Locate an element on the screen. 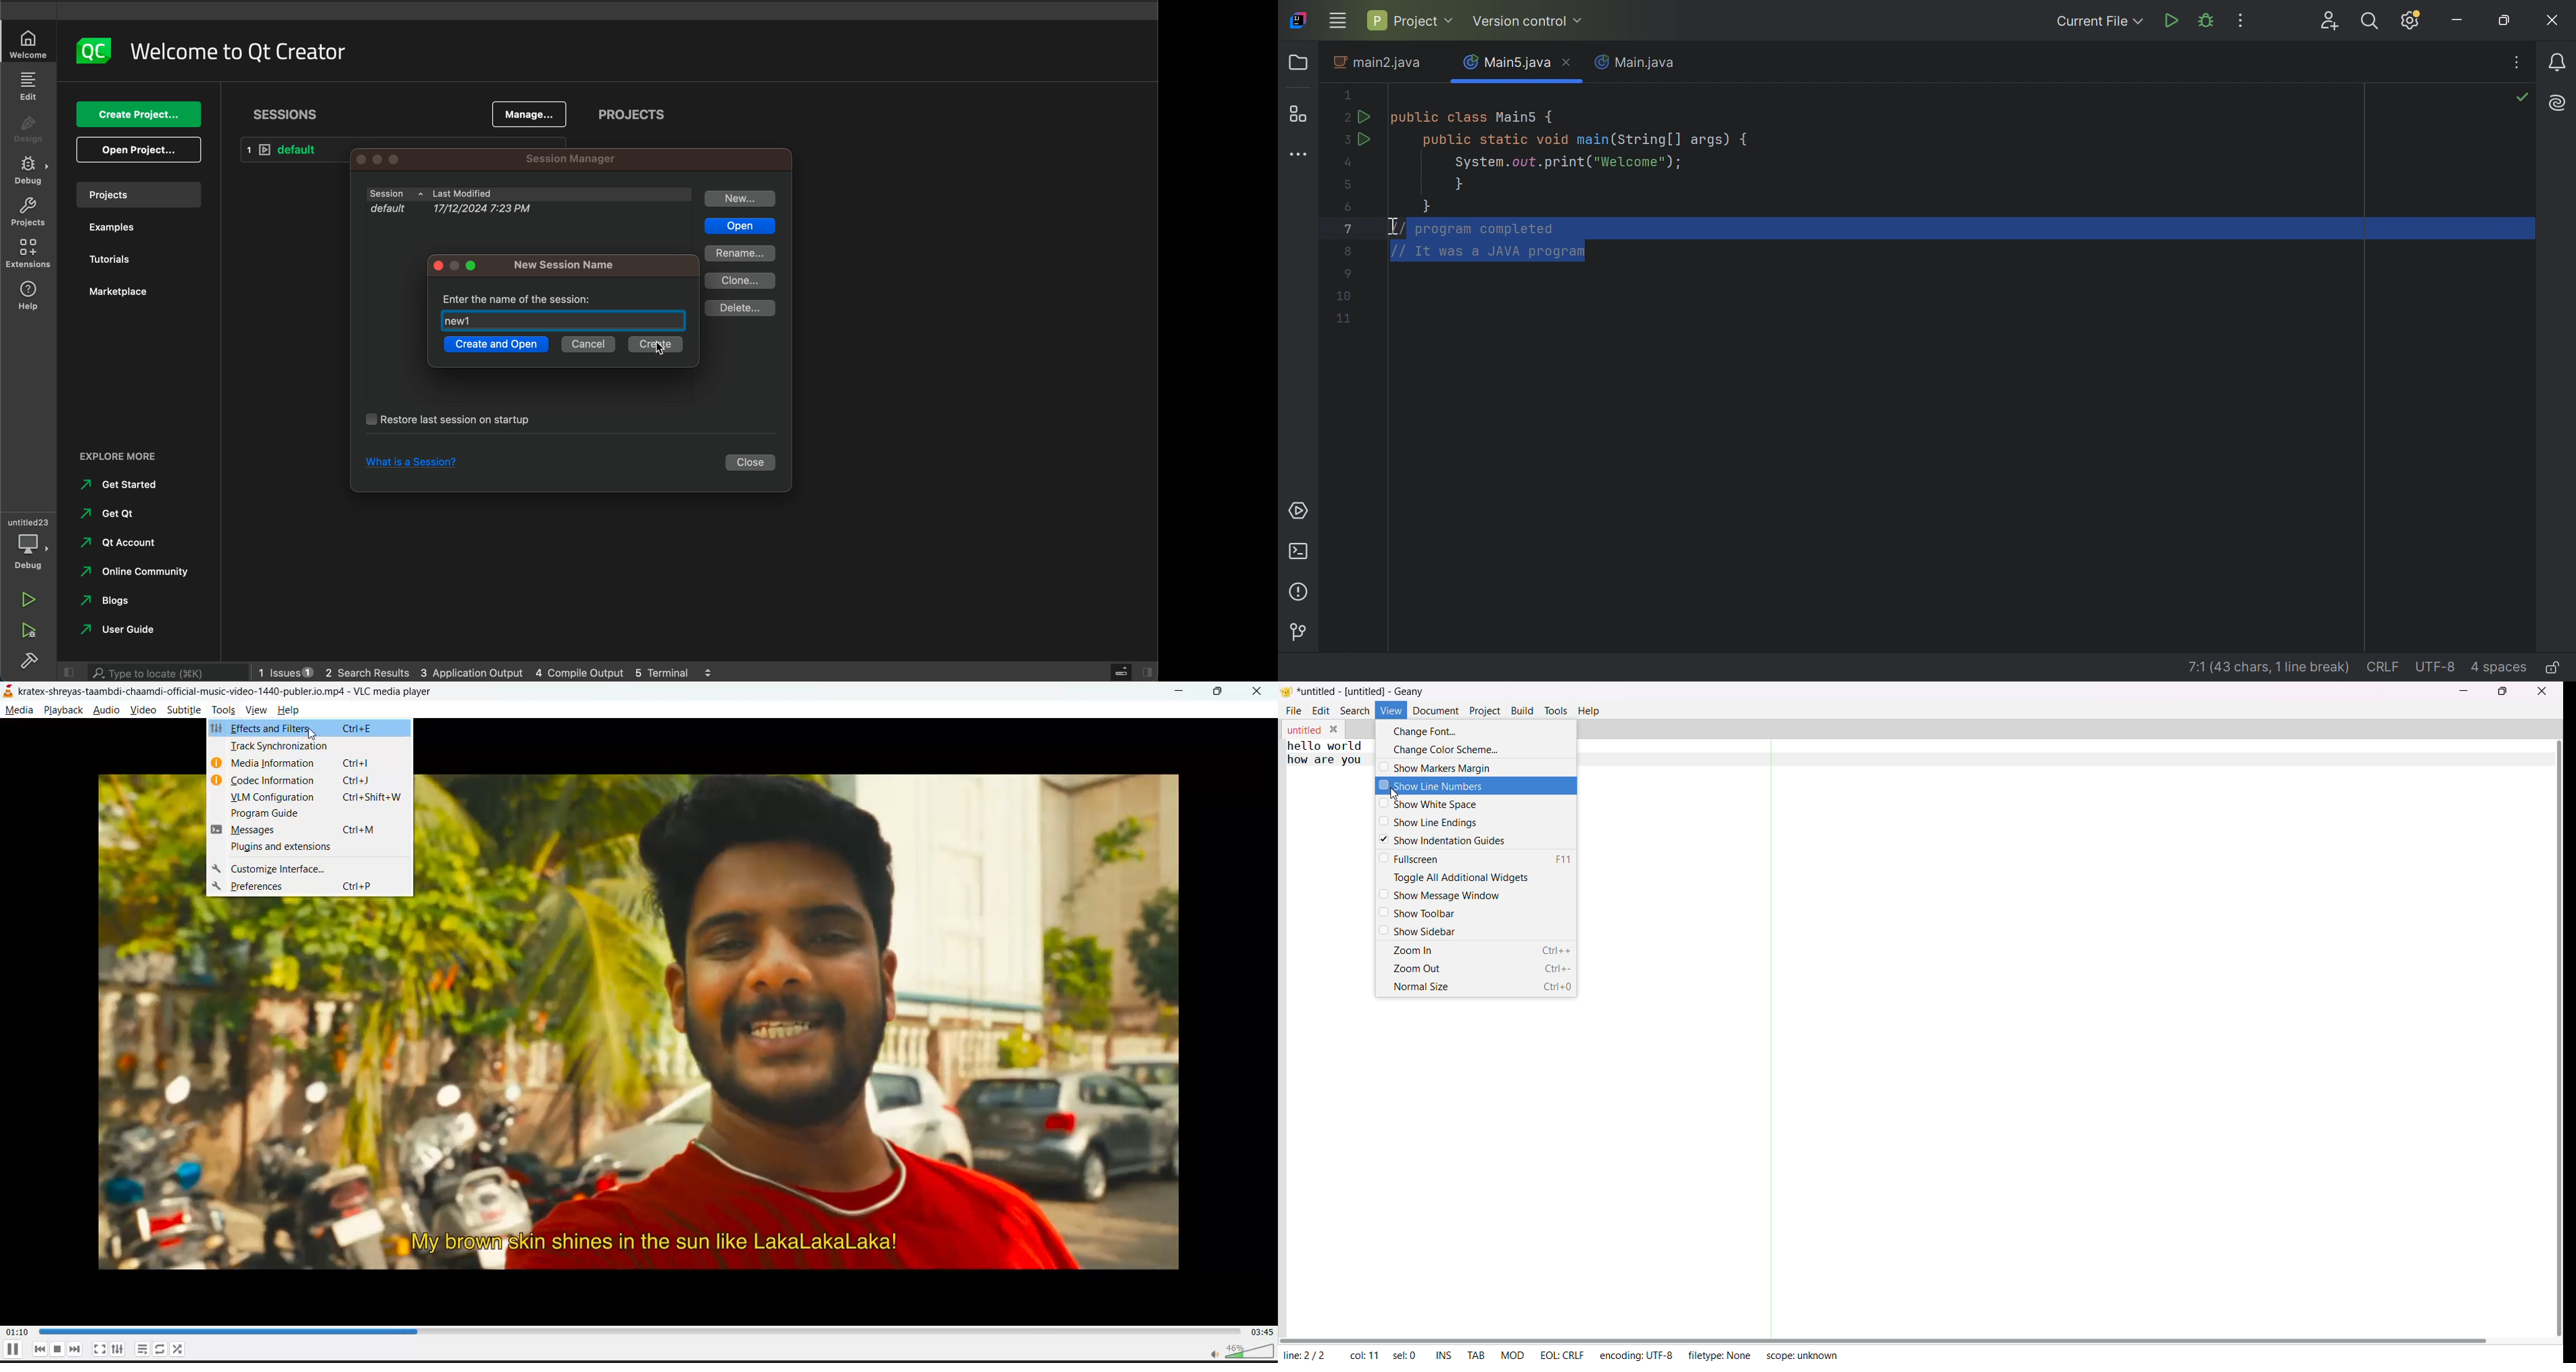 The image size is (2576, 1372). help is located at coordinates (31, 296).